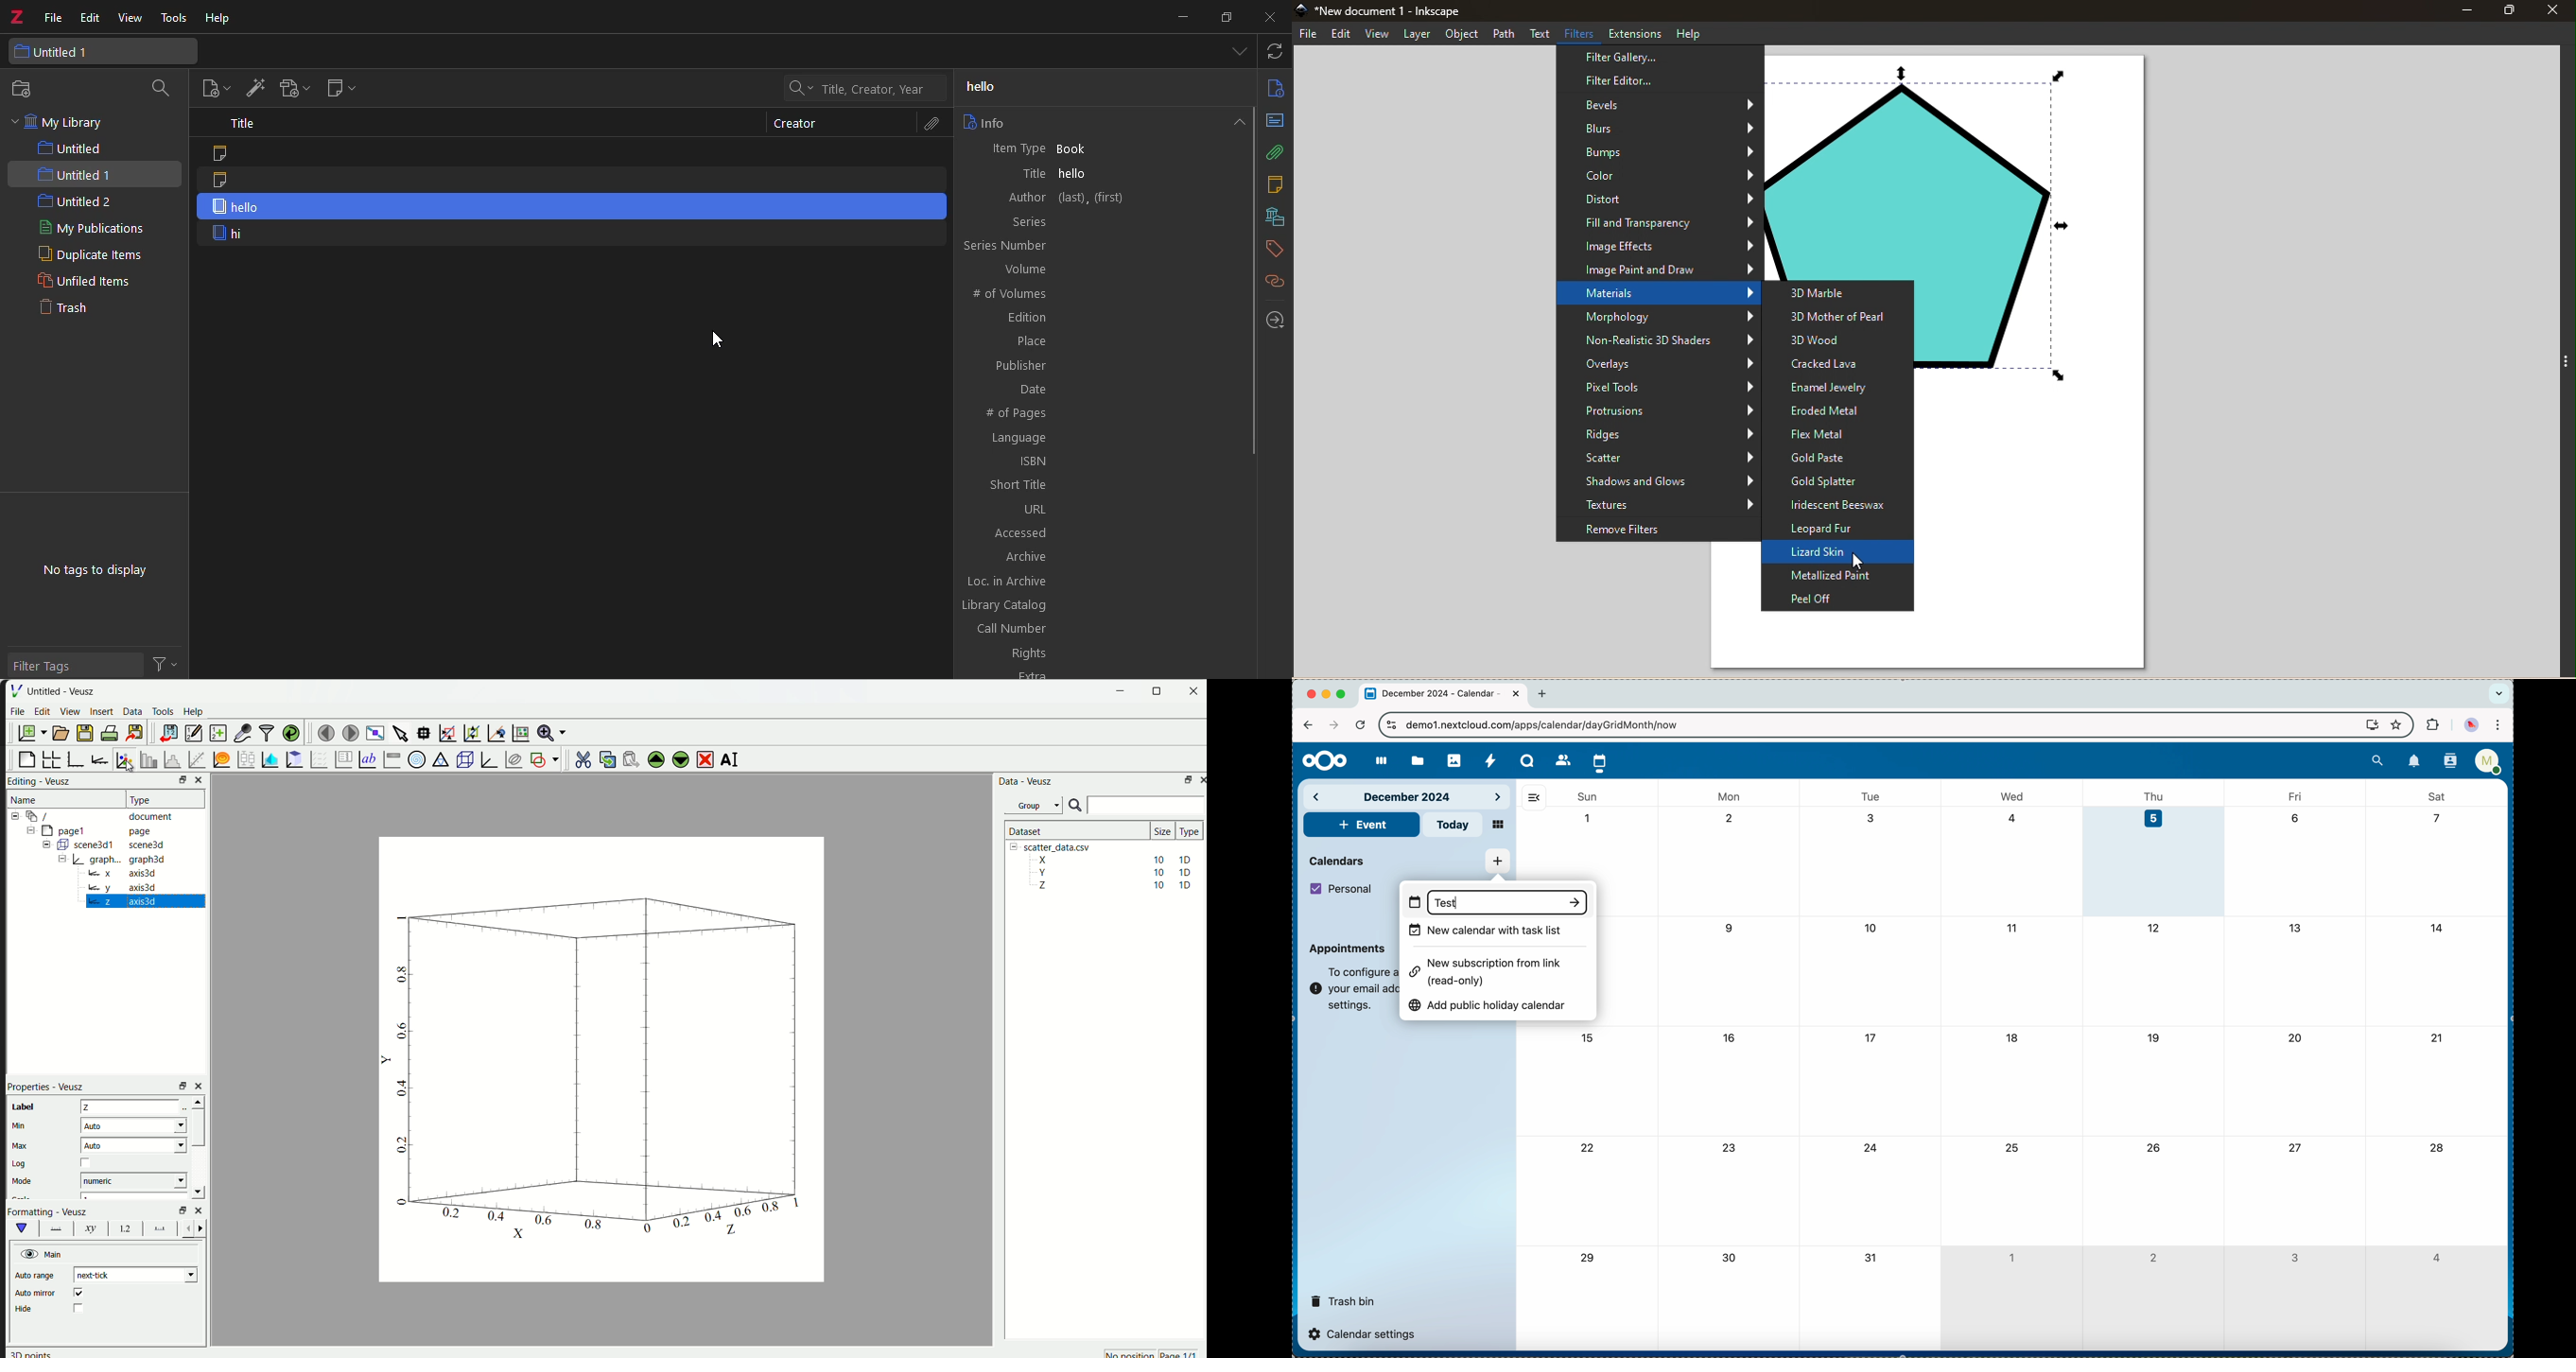 The height and width of the screenshot is (1372, 2576). I want to click on contacts, so click(1560, 759).